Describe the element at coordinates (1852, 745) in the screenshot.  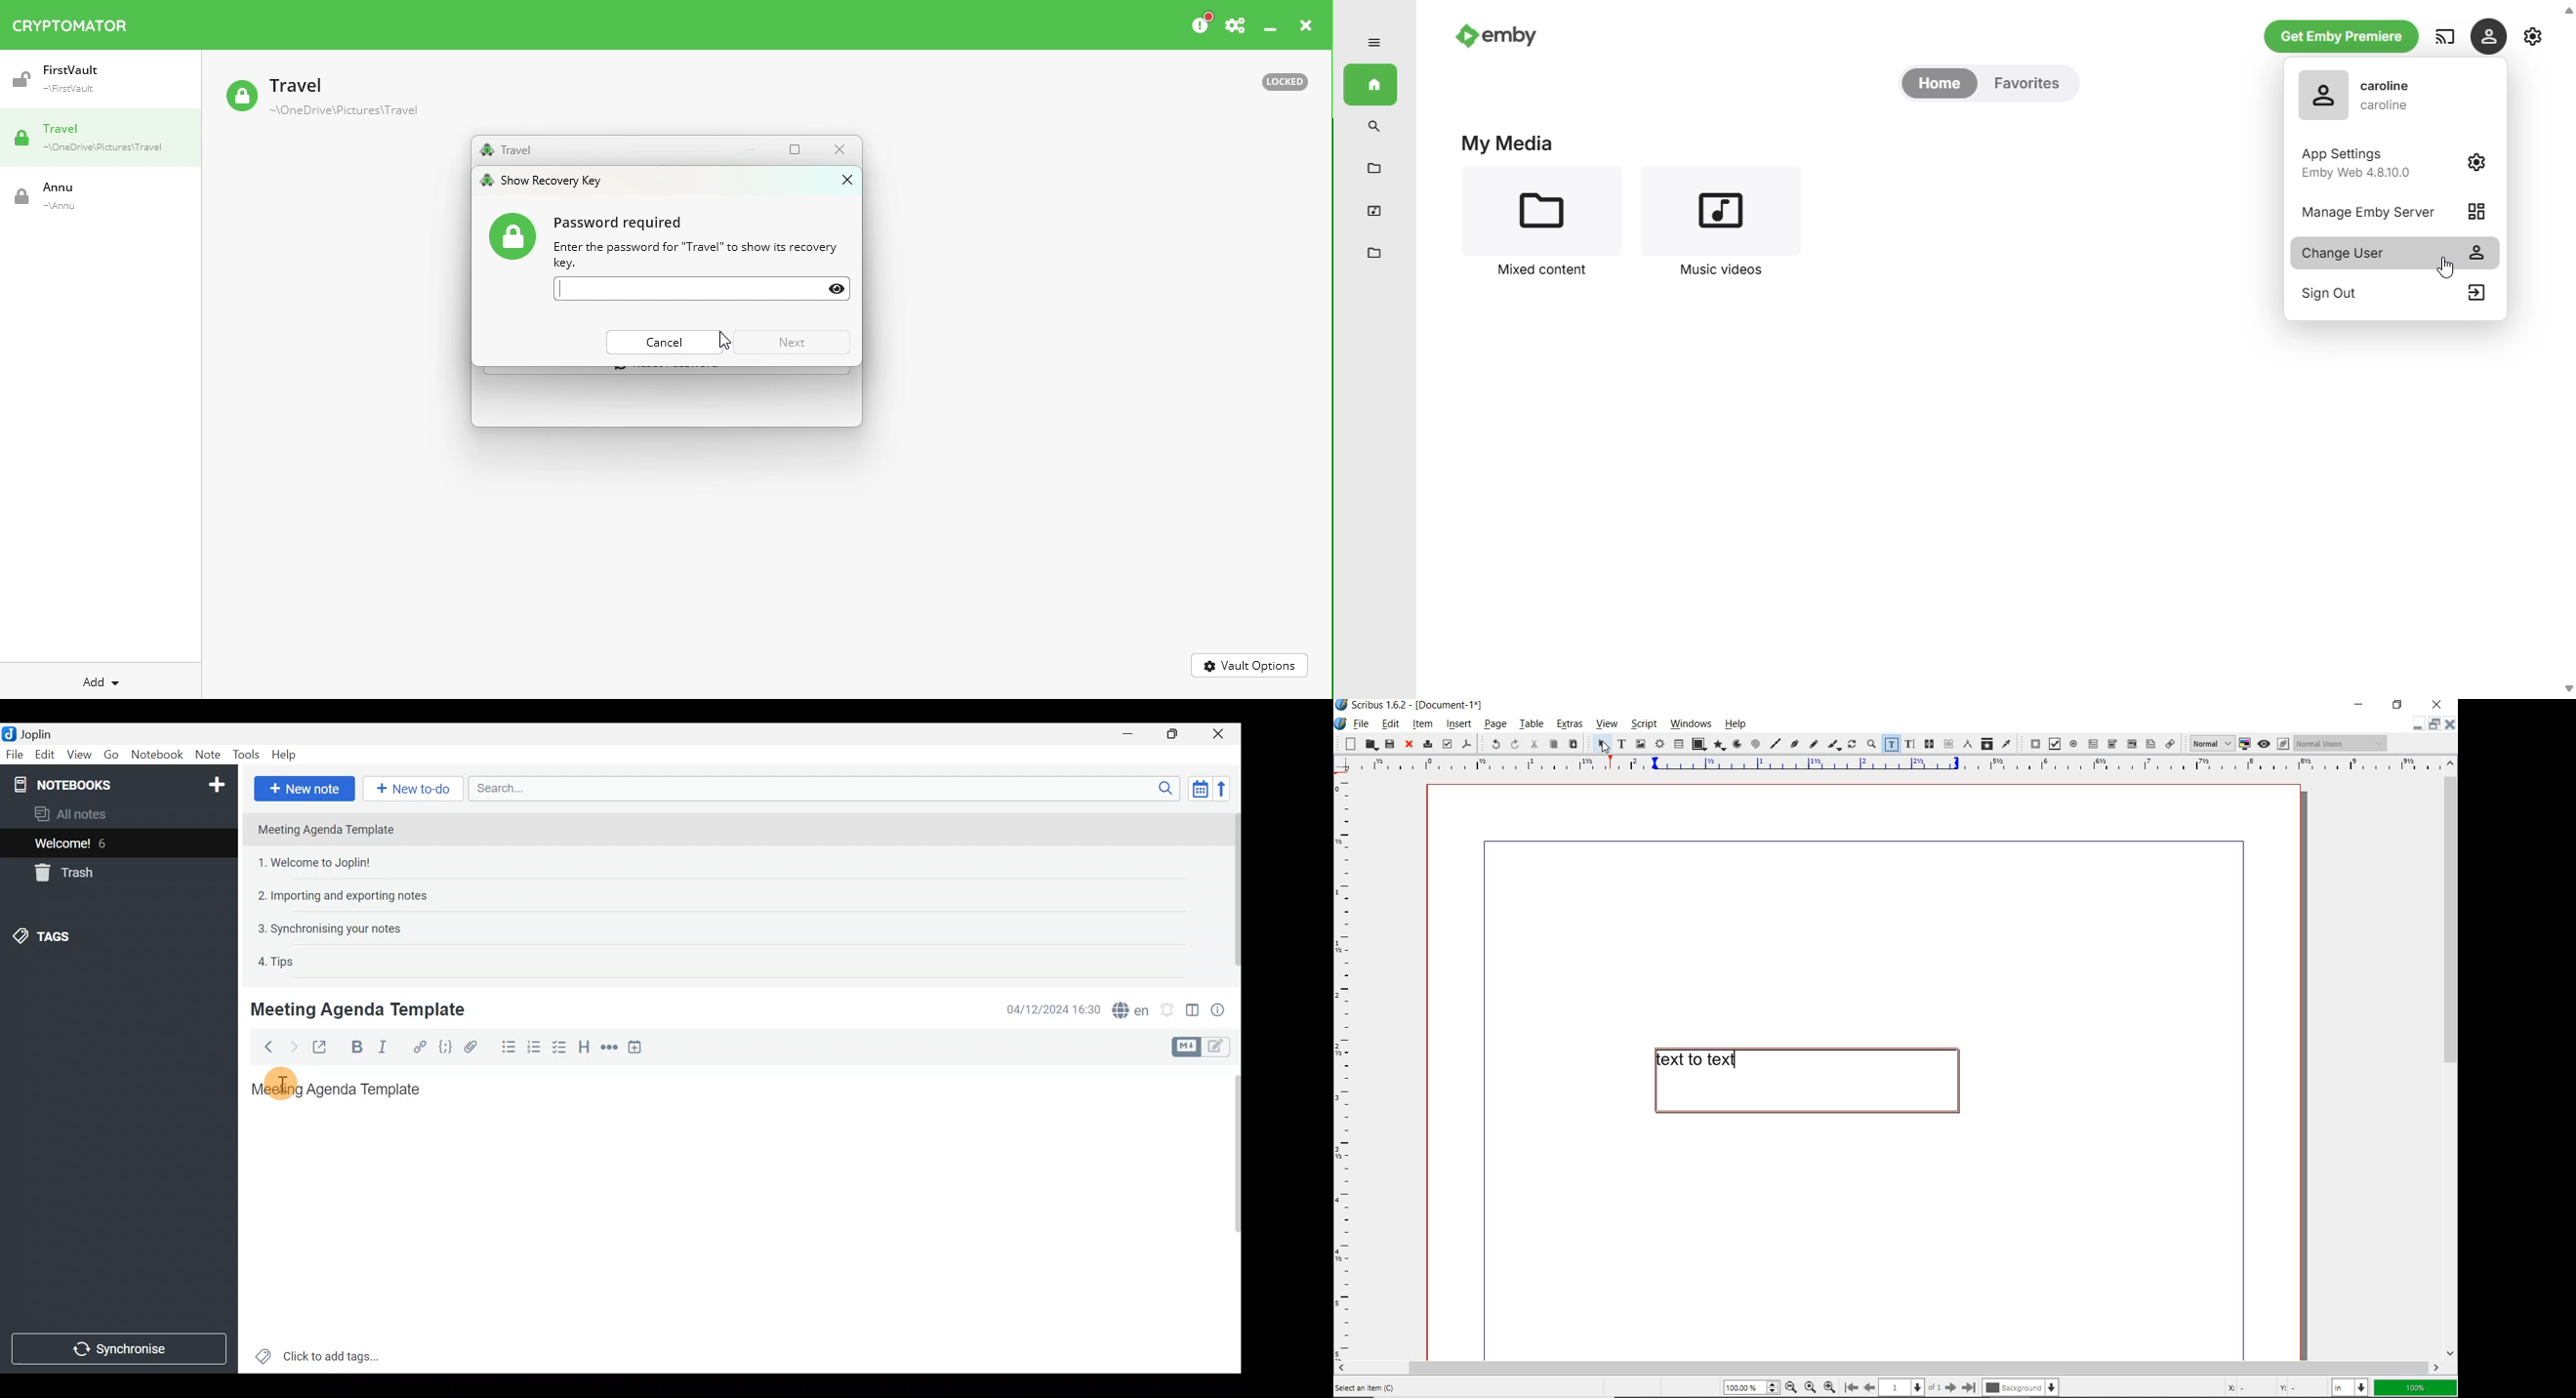
I see `rotate item` at that location.